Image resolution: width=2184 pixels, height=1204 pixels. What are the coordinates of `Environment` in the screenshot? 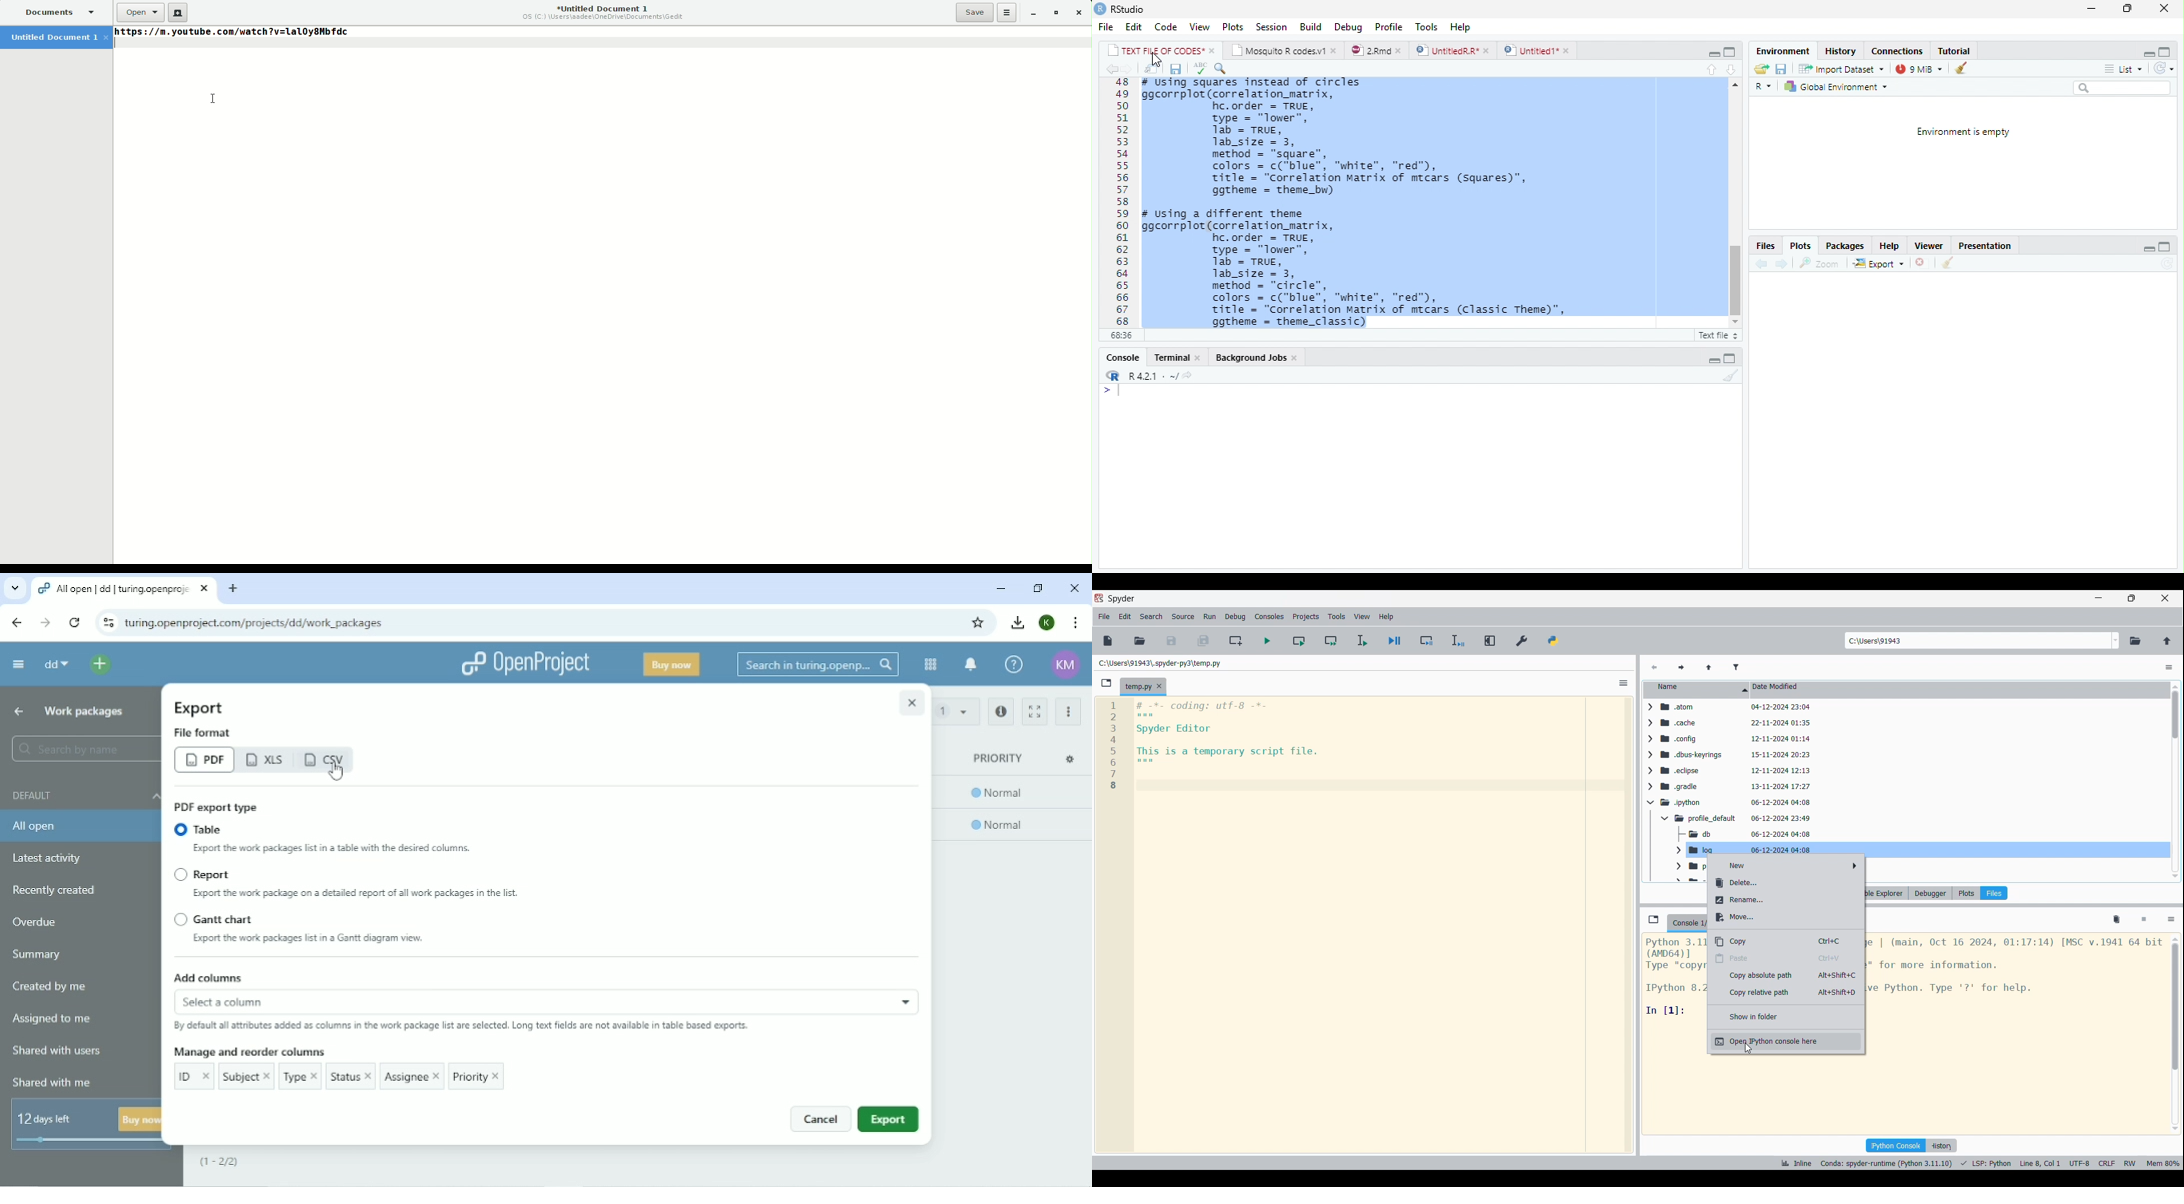 It's located at (1783, 51).